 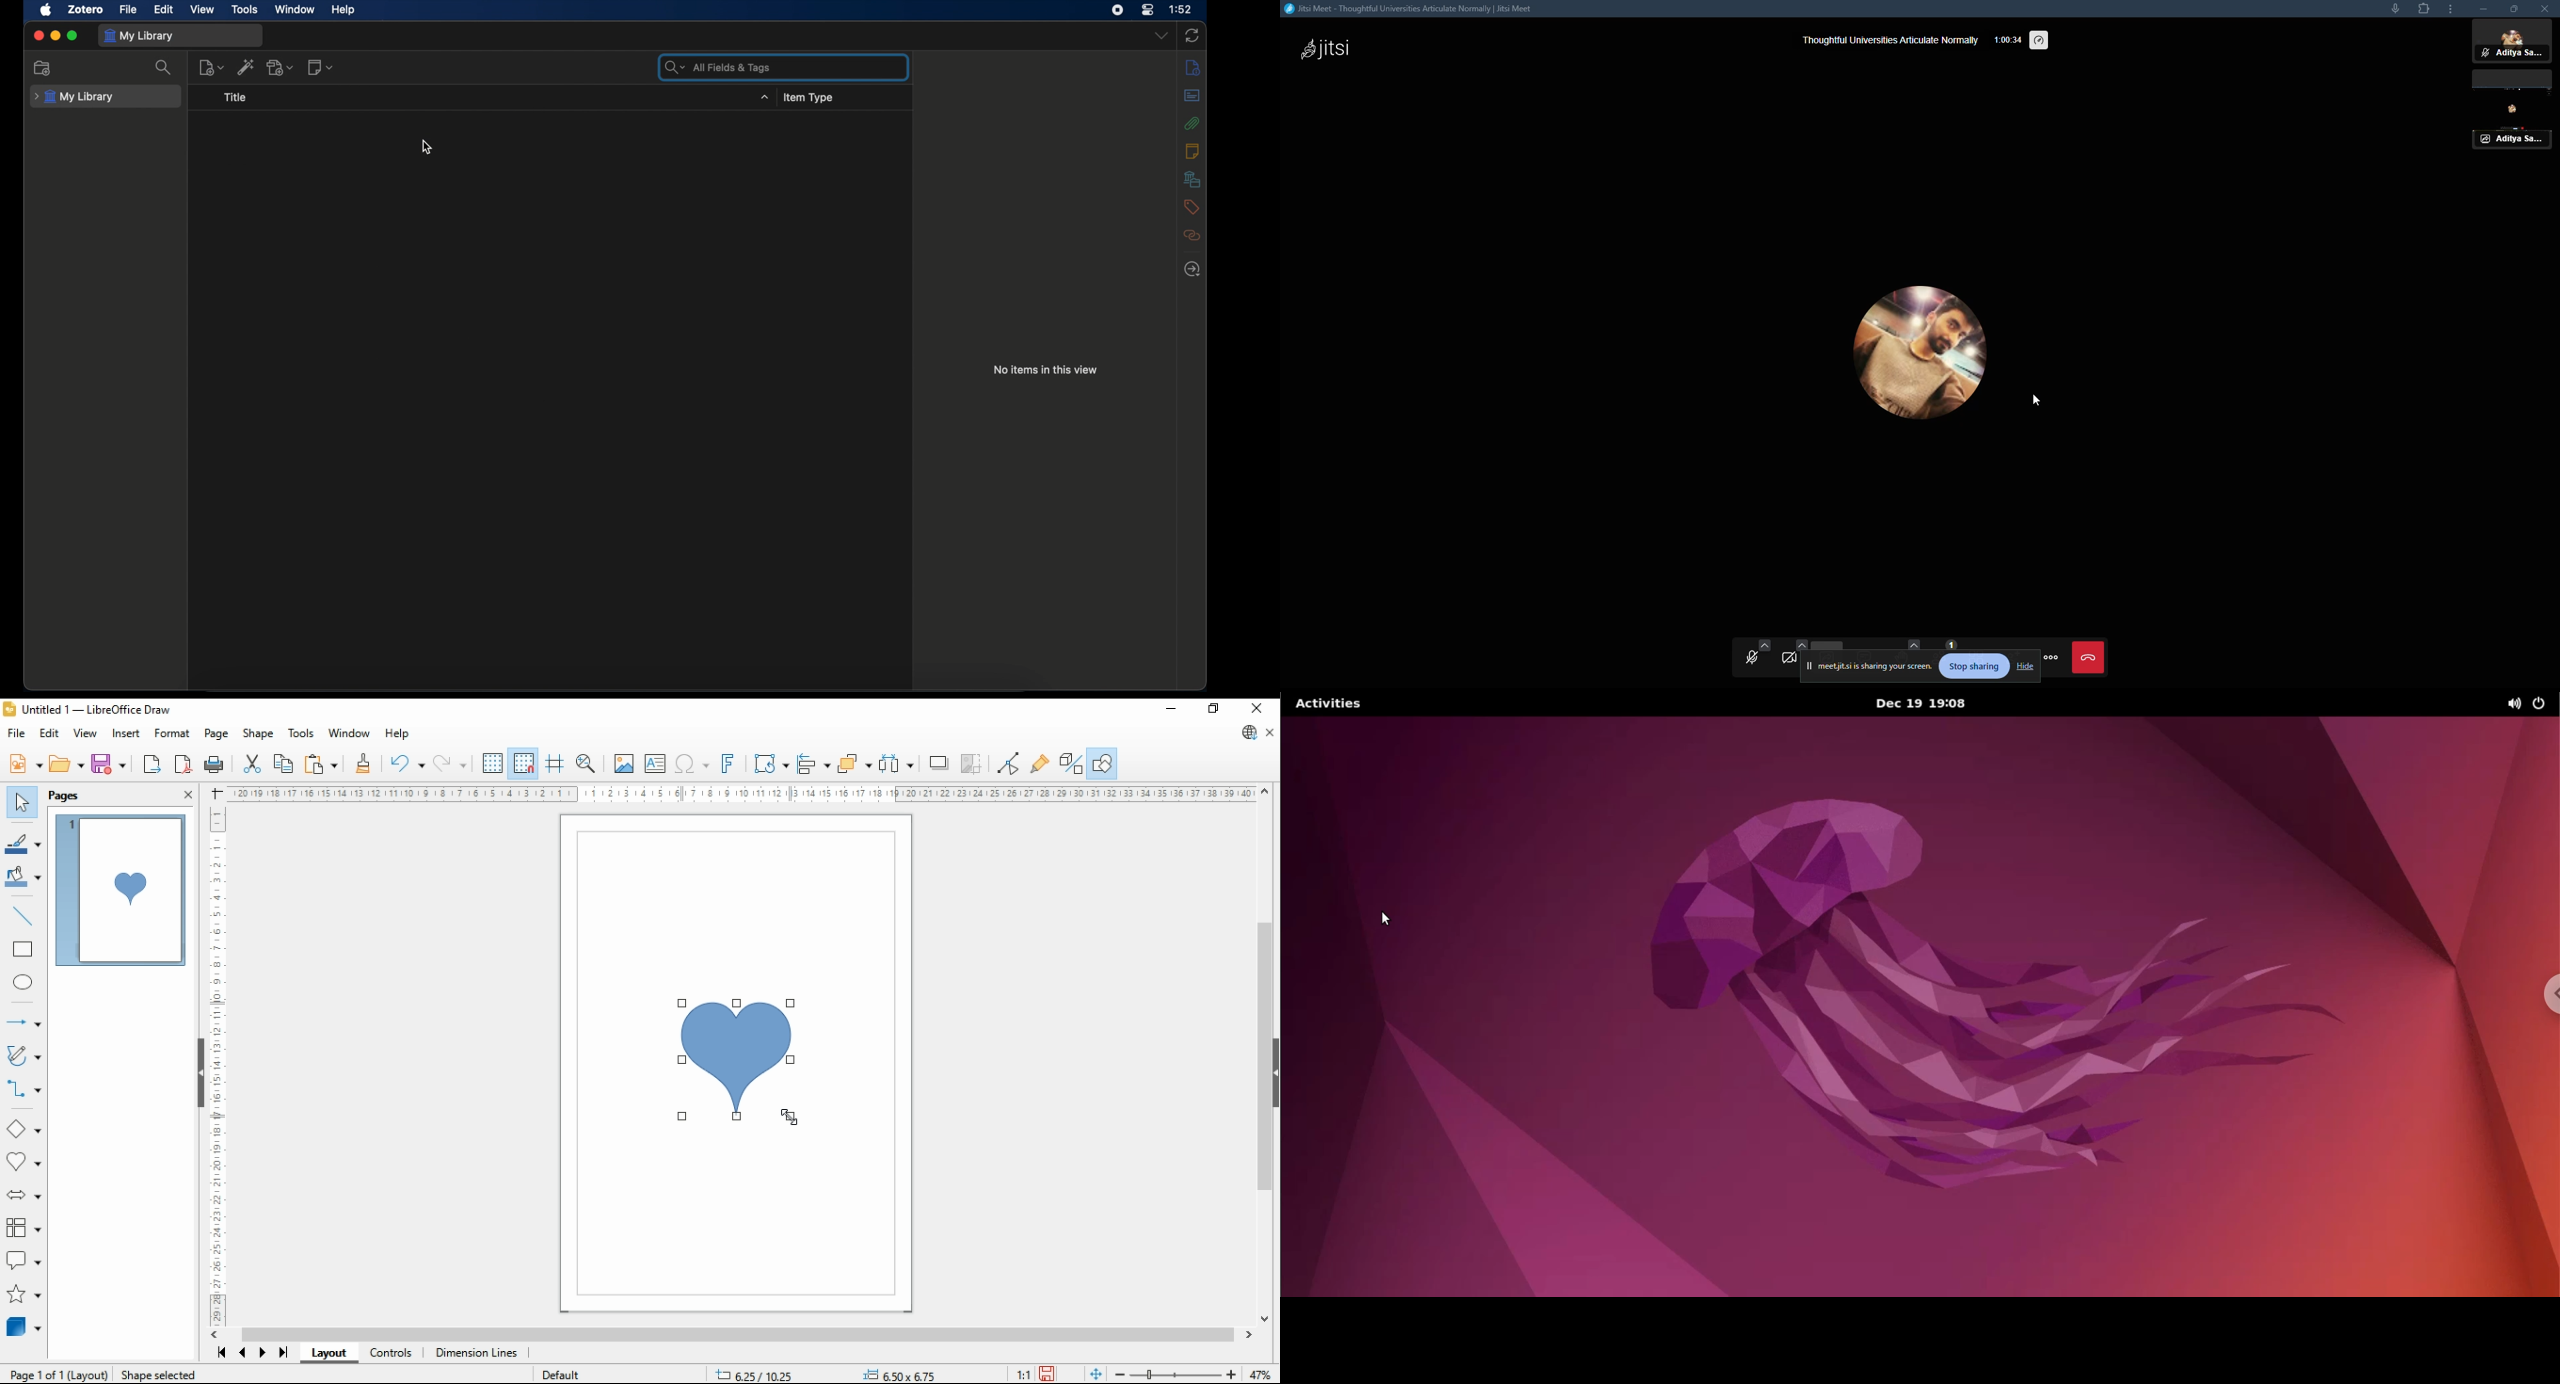 I want to click on insert, so click(x=126, y=734).